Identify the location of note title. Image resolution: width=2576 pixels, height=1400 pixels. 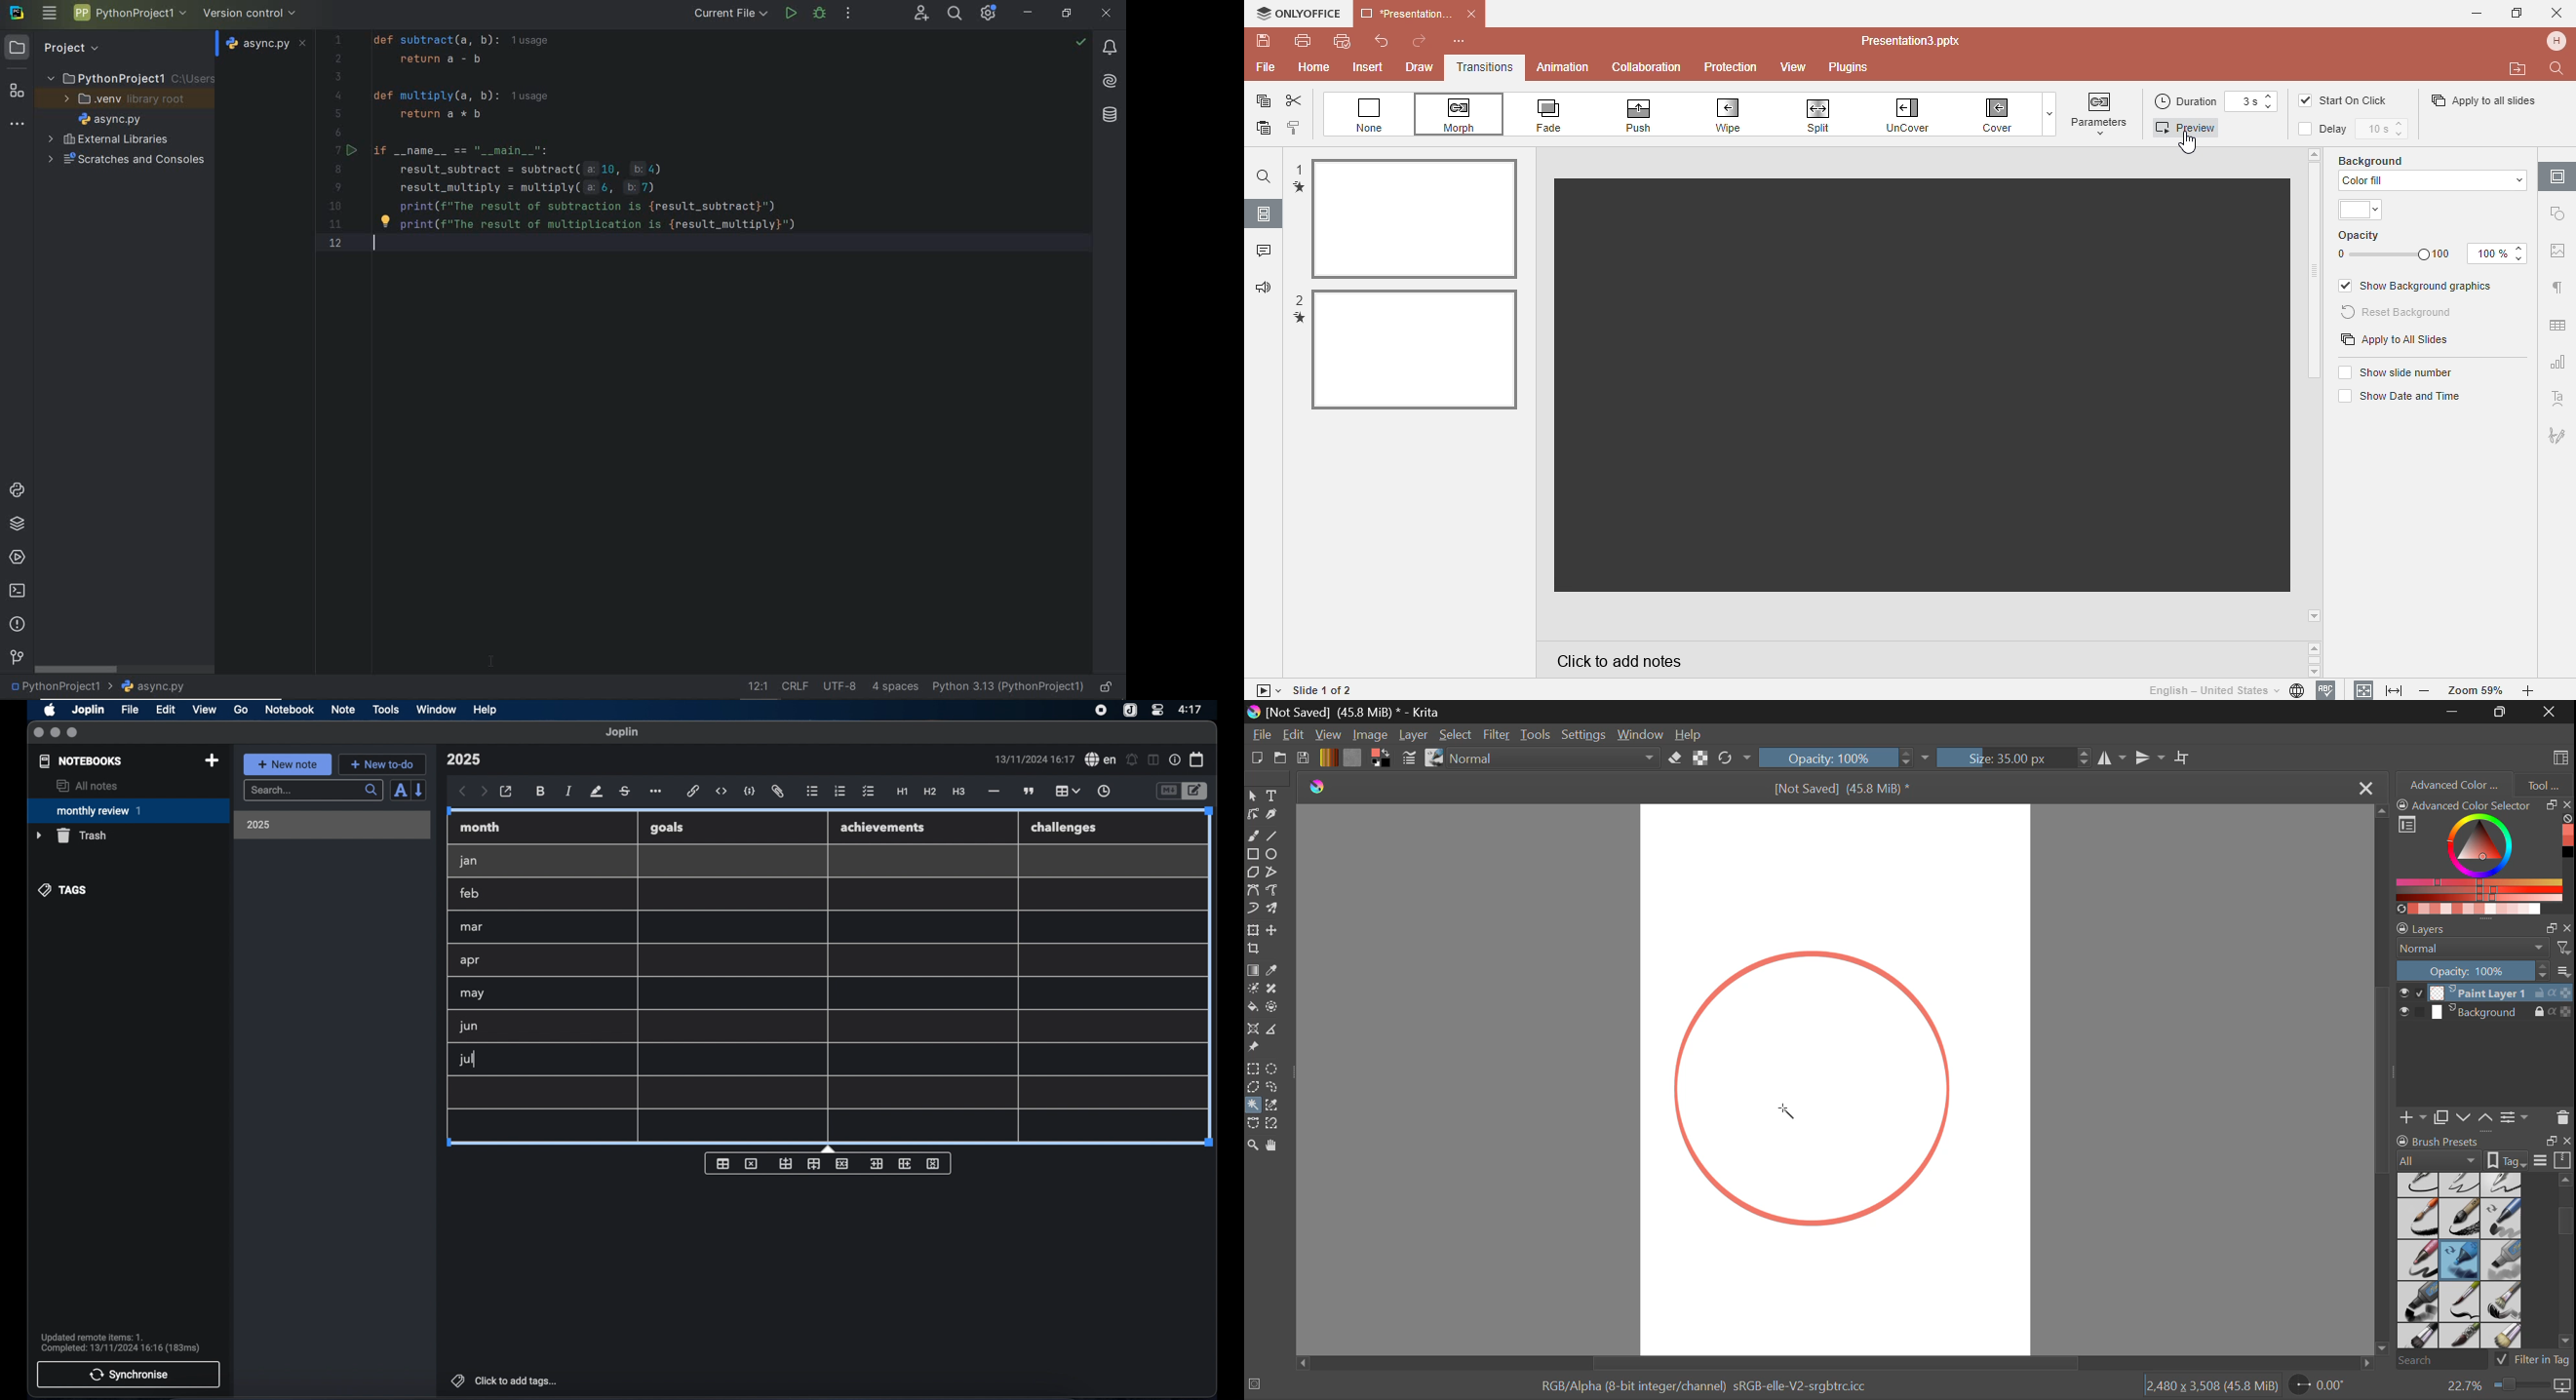
(463, 760).